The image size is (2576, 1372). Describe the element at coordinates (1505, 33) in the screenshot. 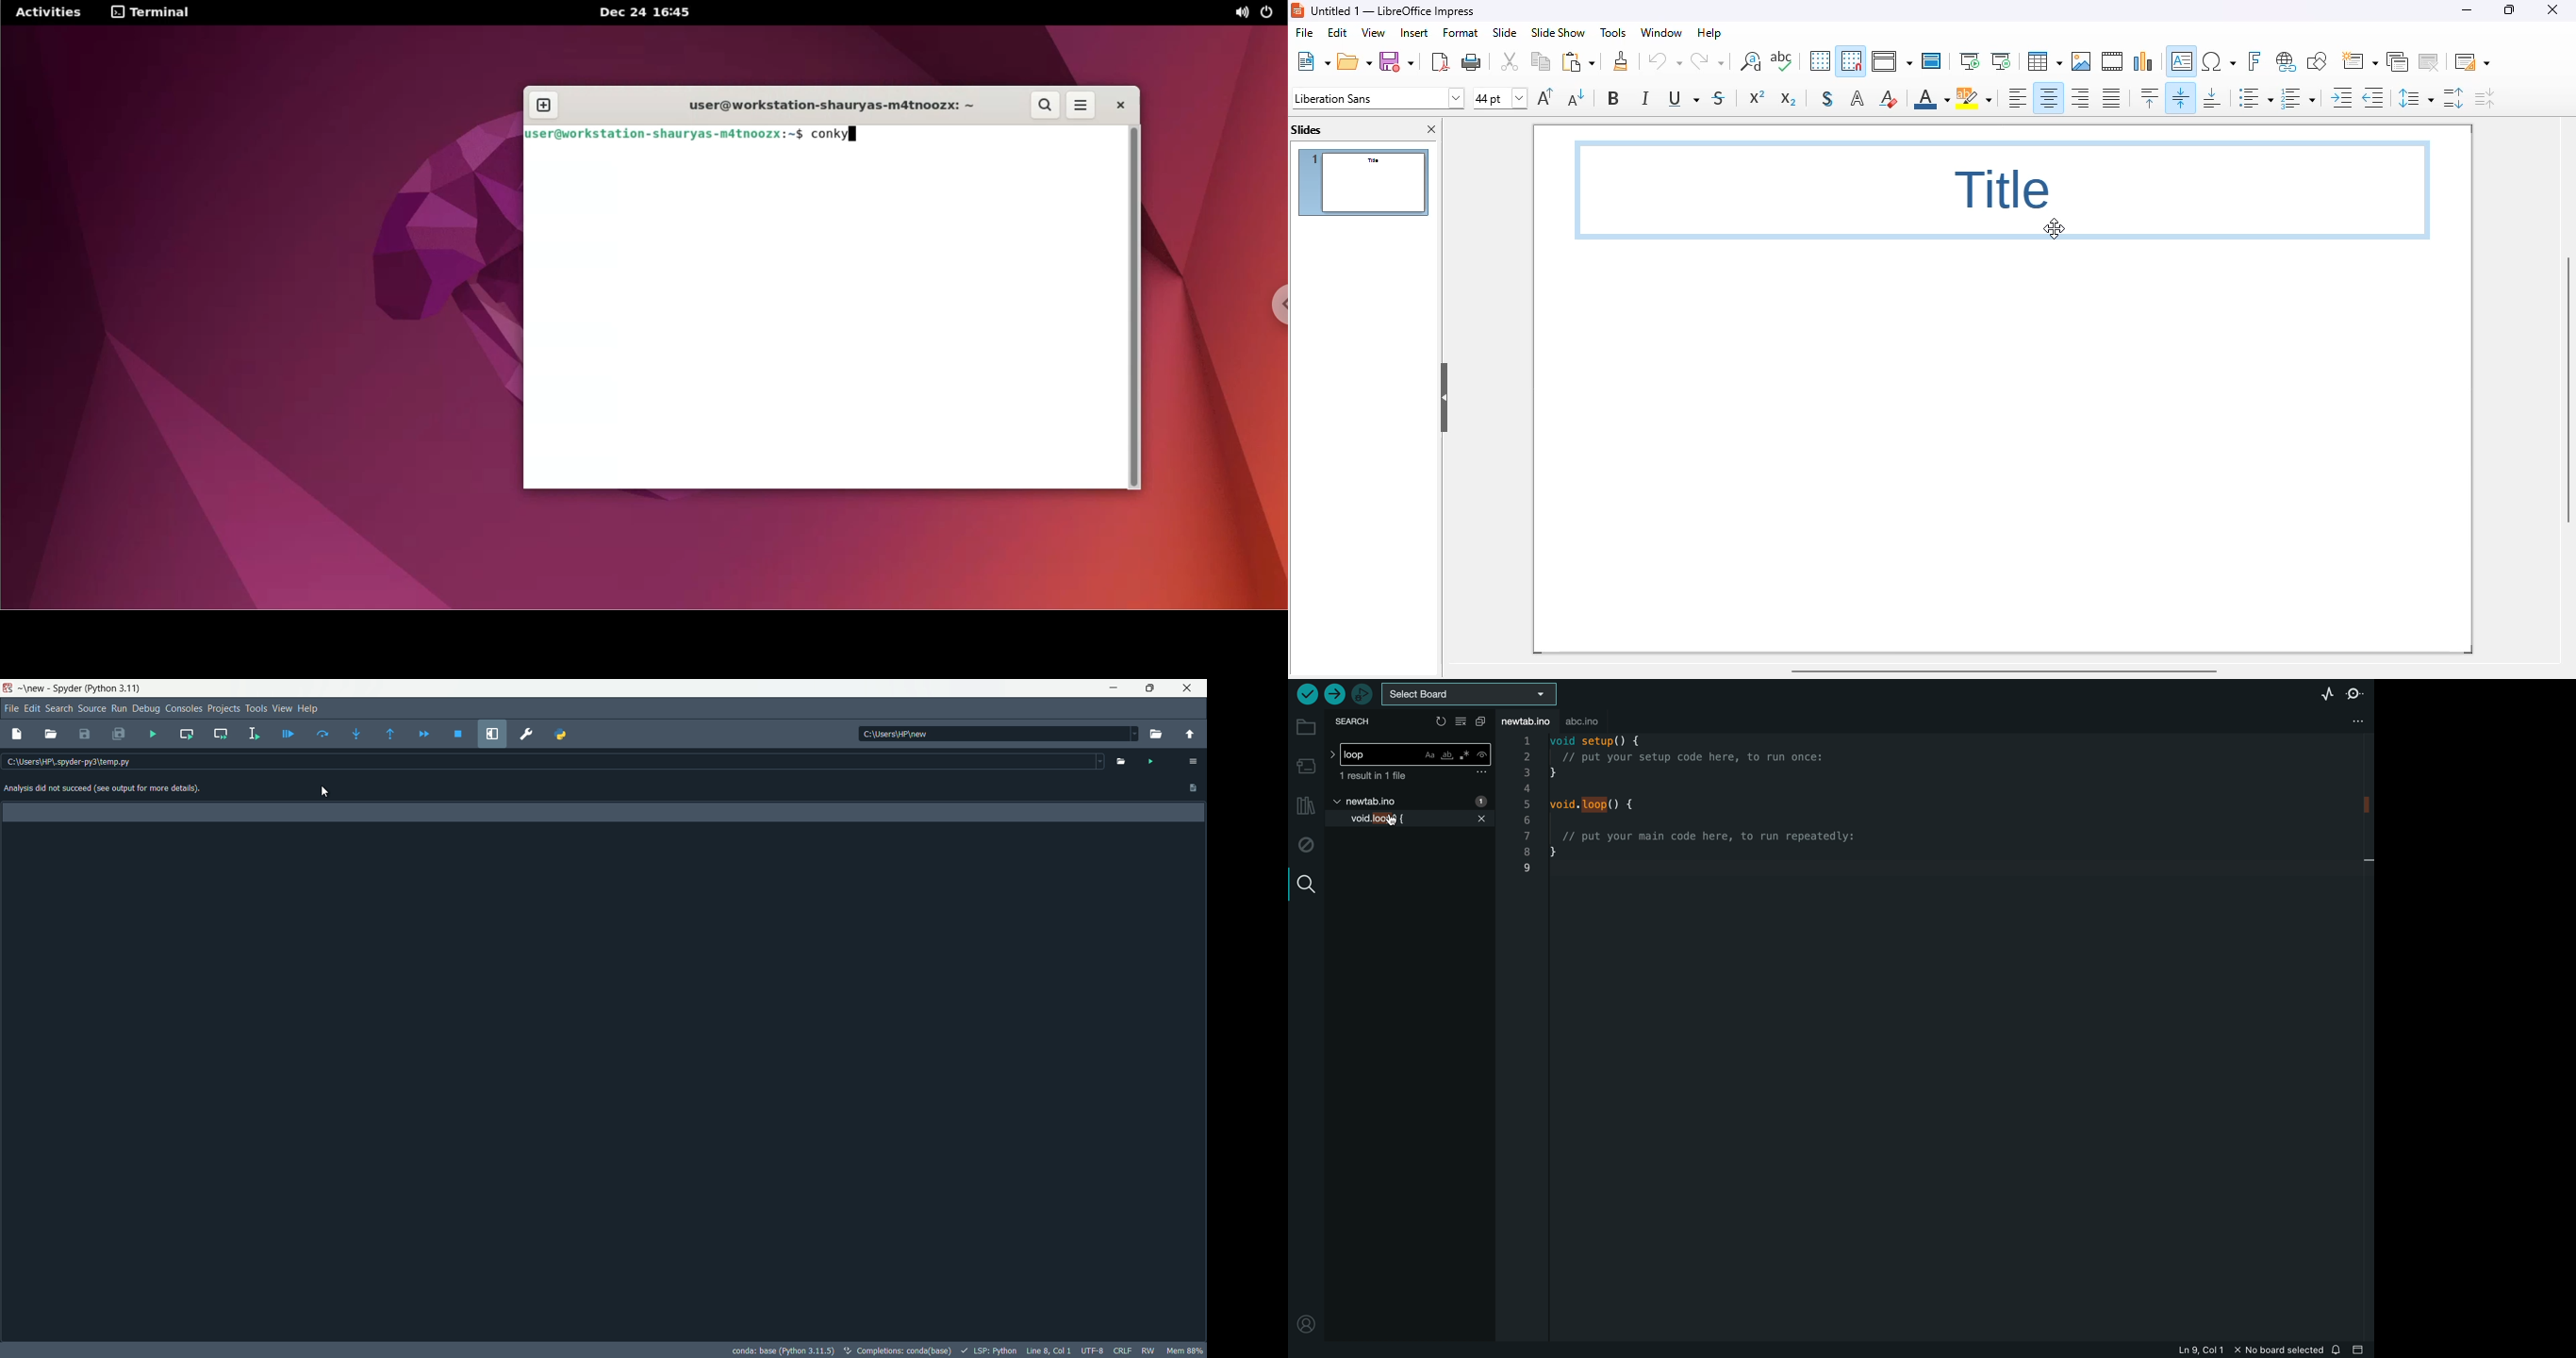

I see `slide` at that location.